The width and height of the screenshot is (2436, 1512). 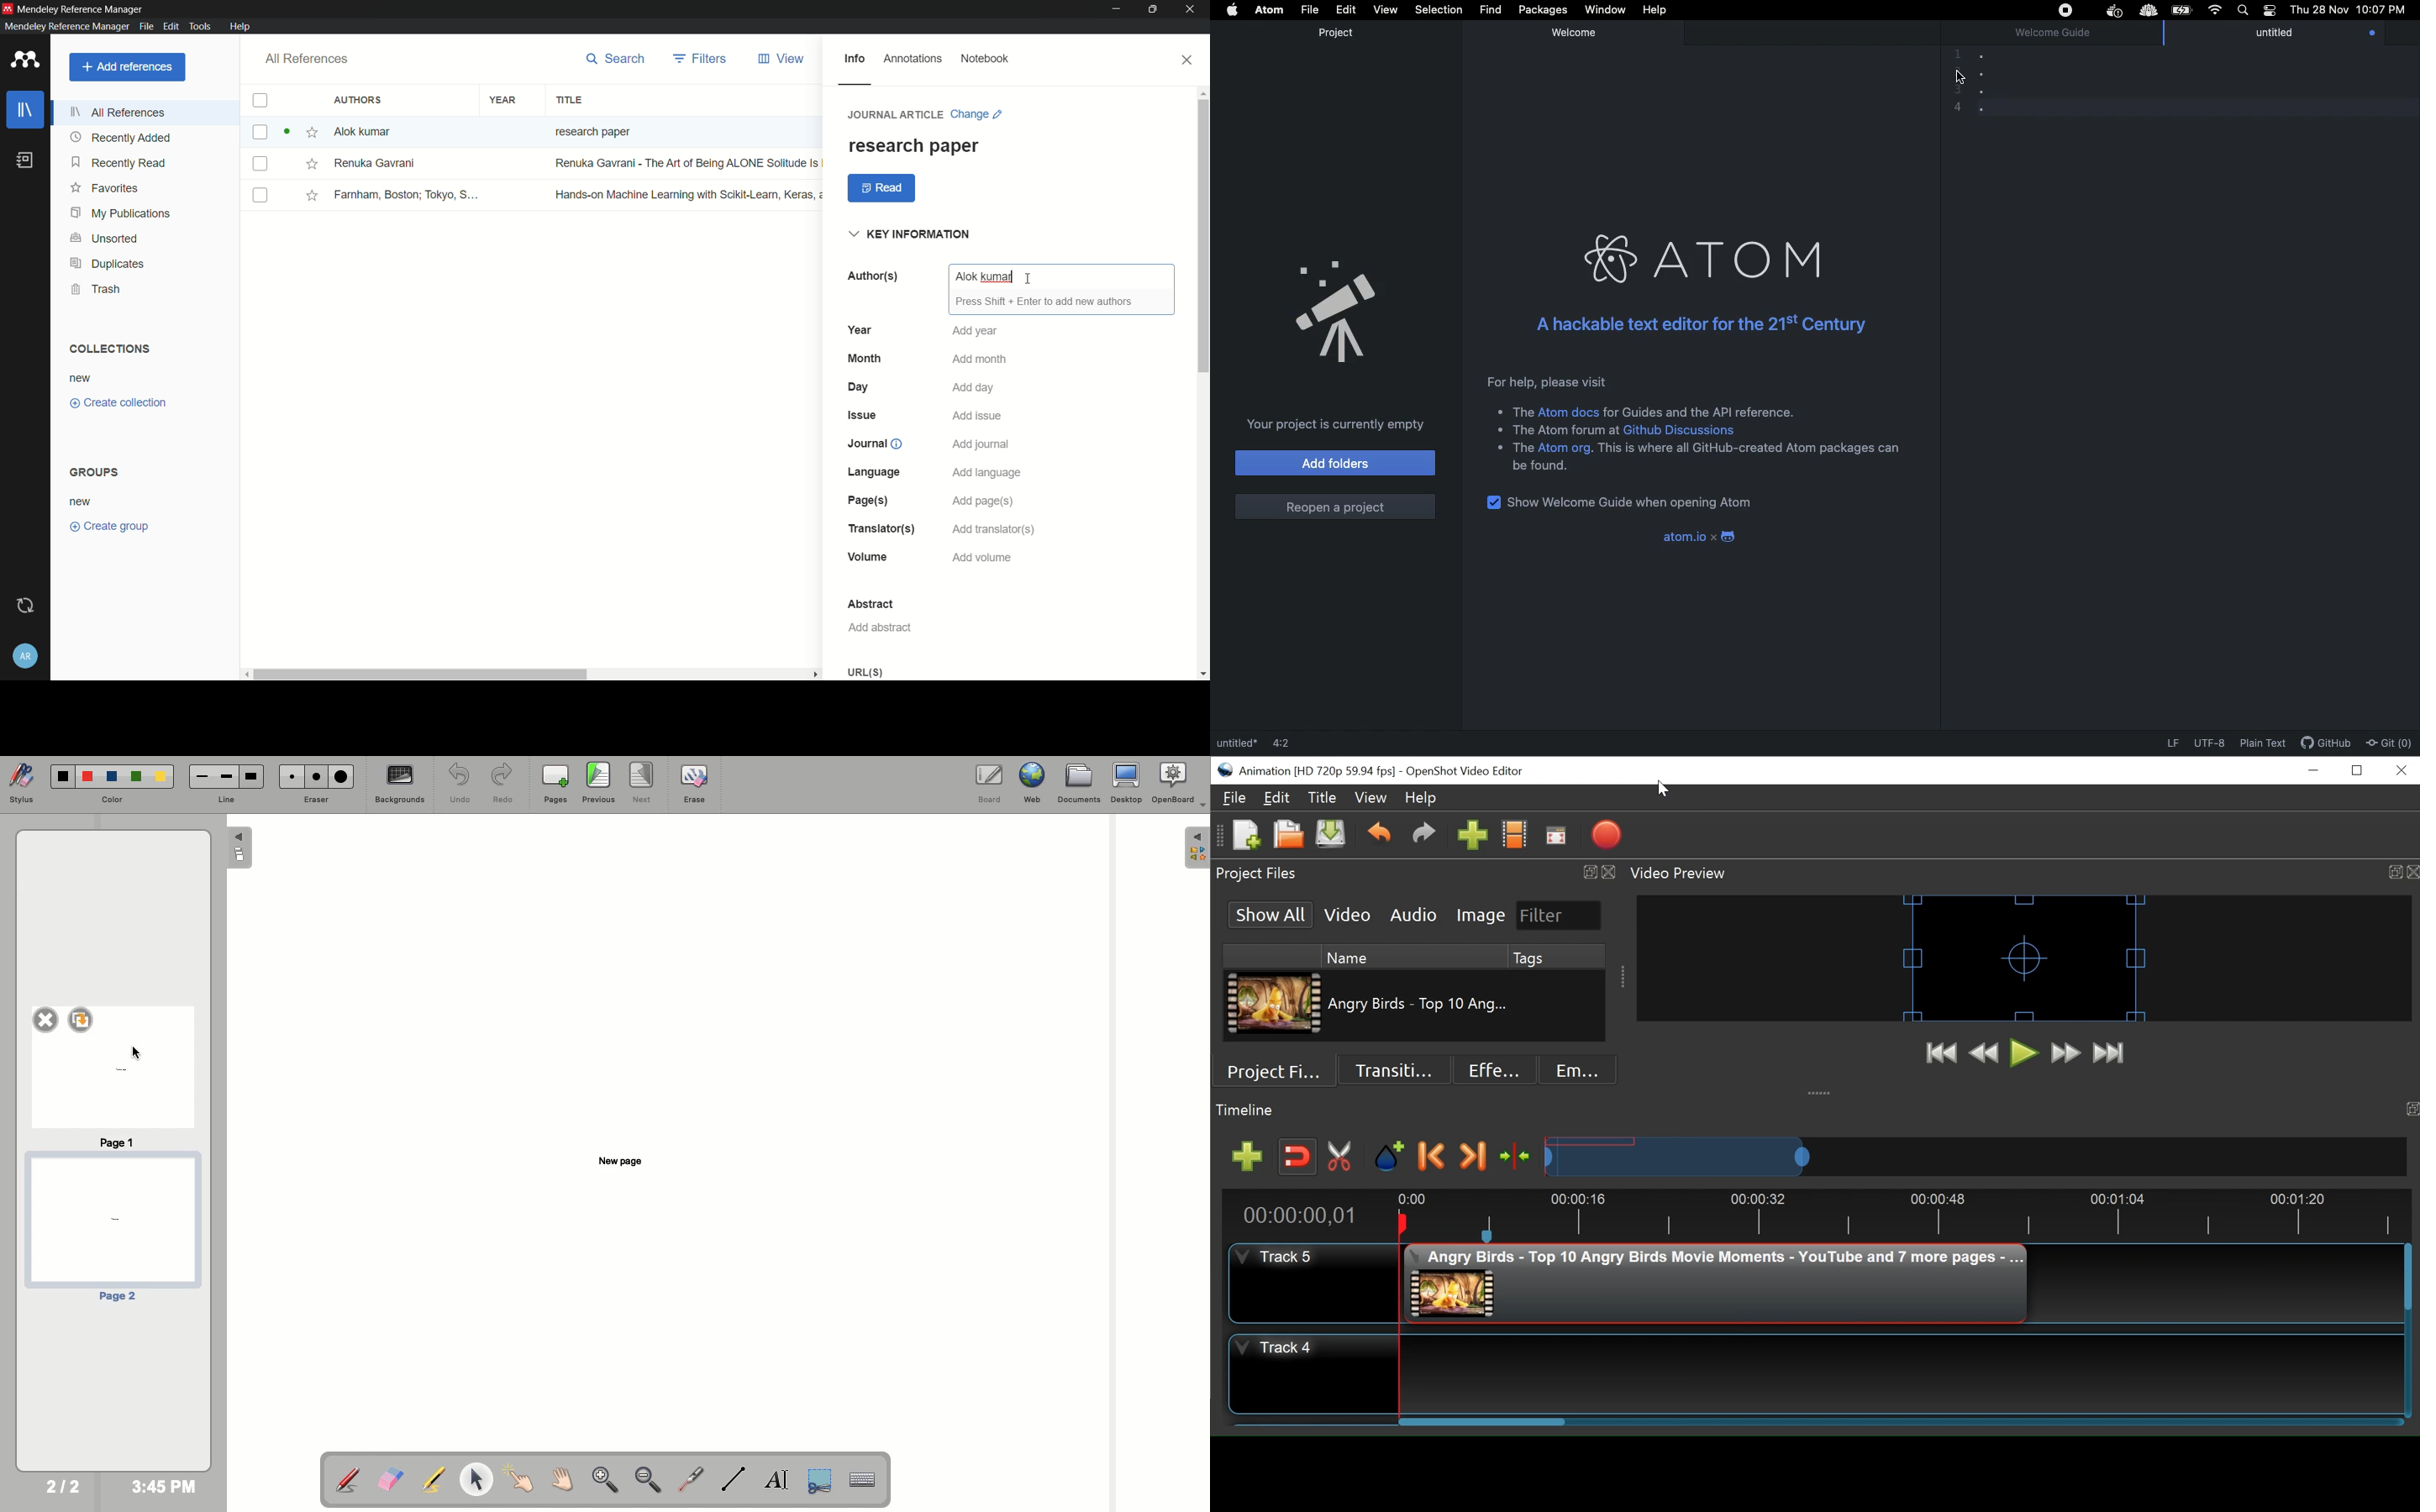 I want to click on Small eraser, so click(x=290, y=776).